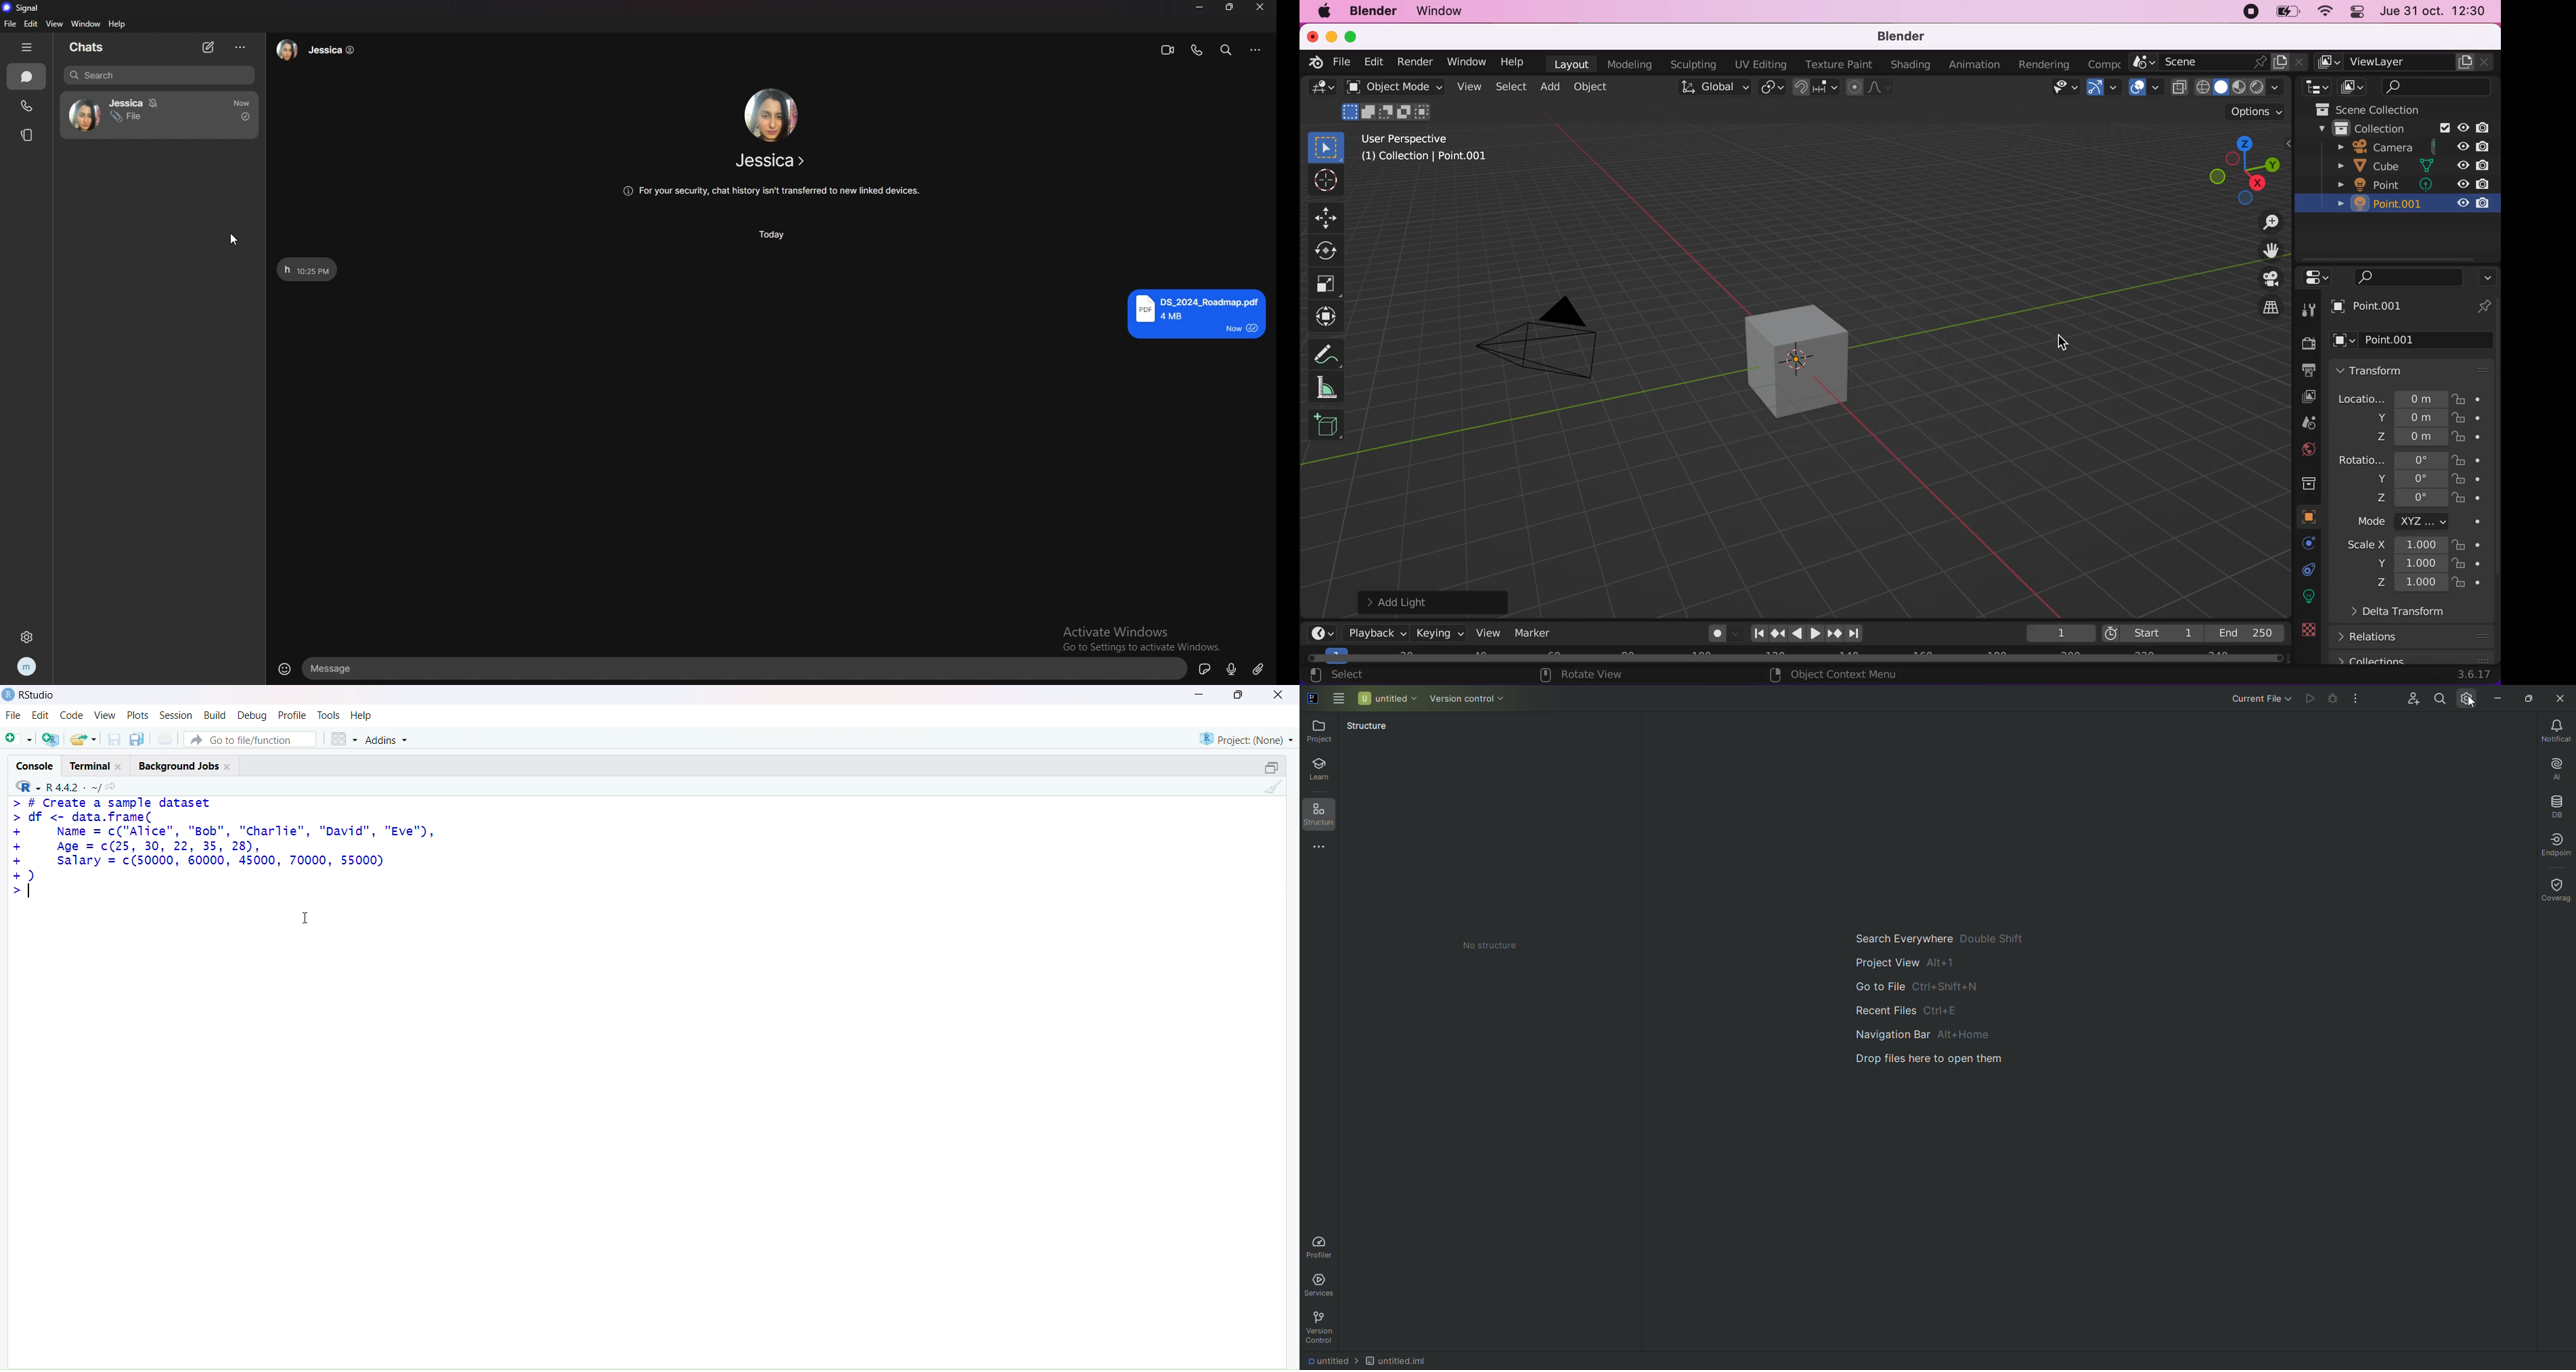 The image size is (2576, 1372). What do you see at coordinates (293, 715) in the screenshot?
I see `profile` at bounding box center [293, 715].